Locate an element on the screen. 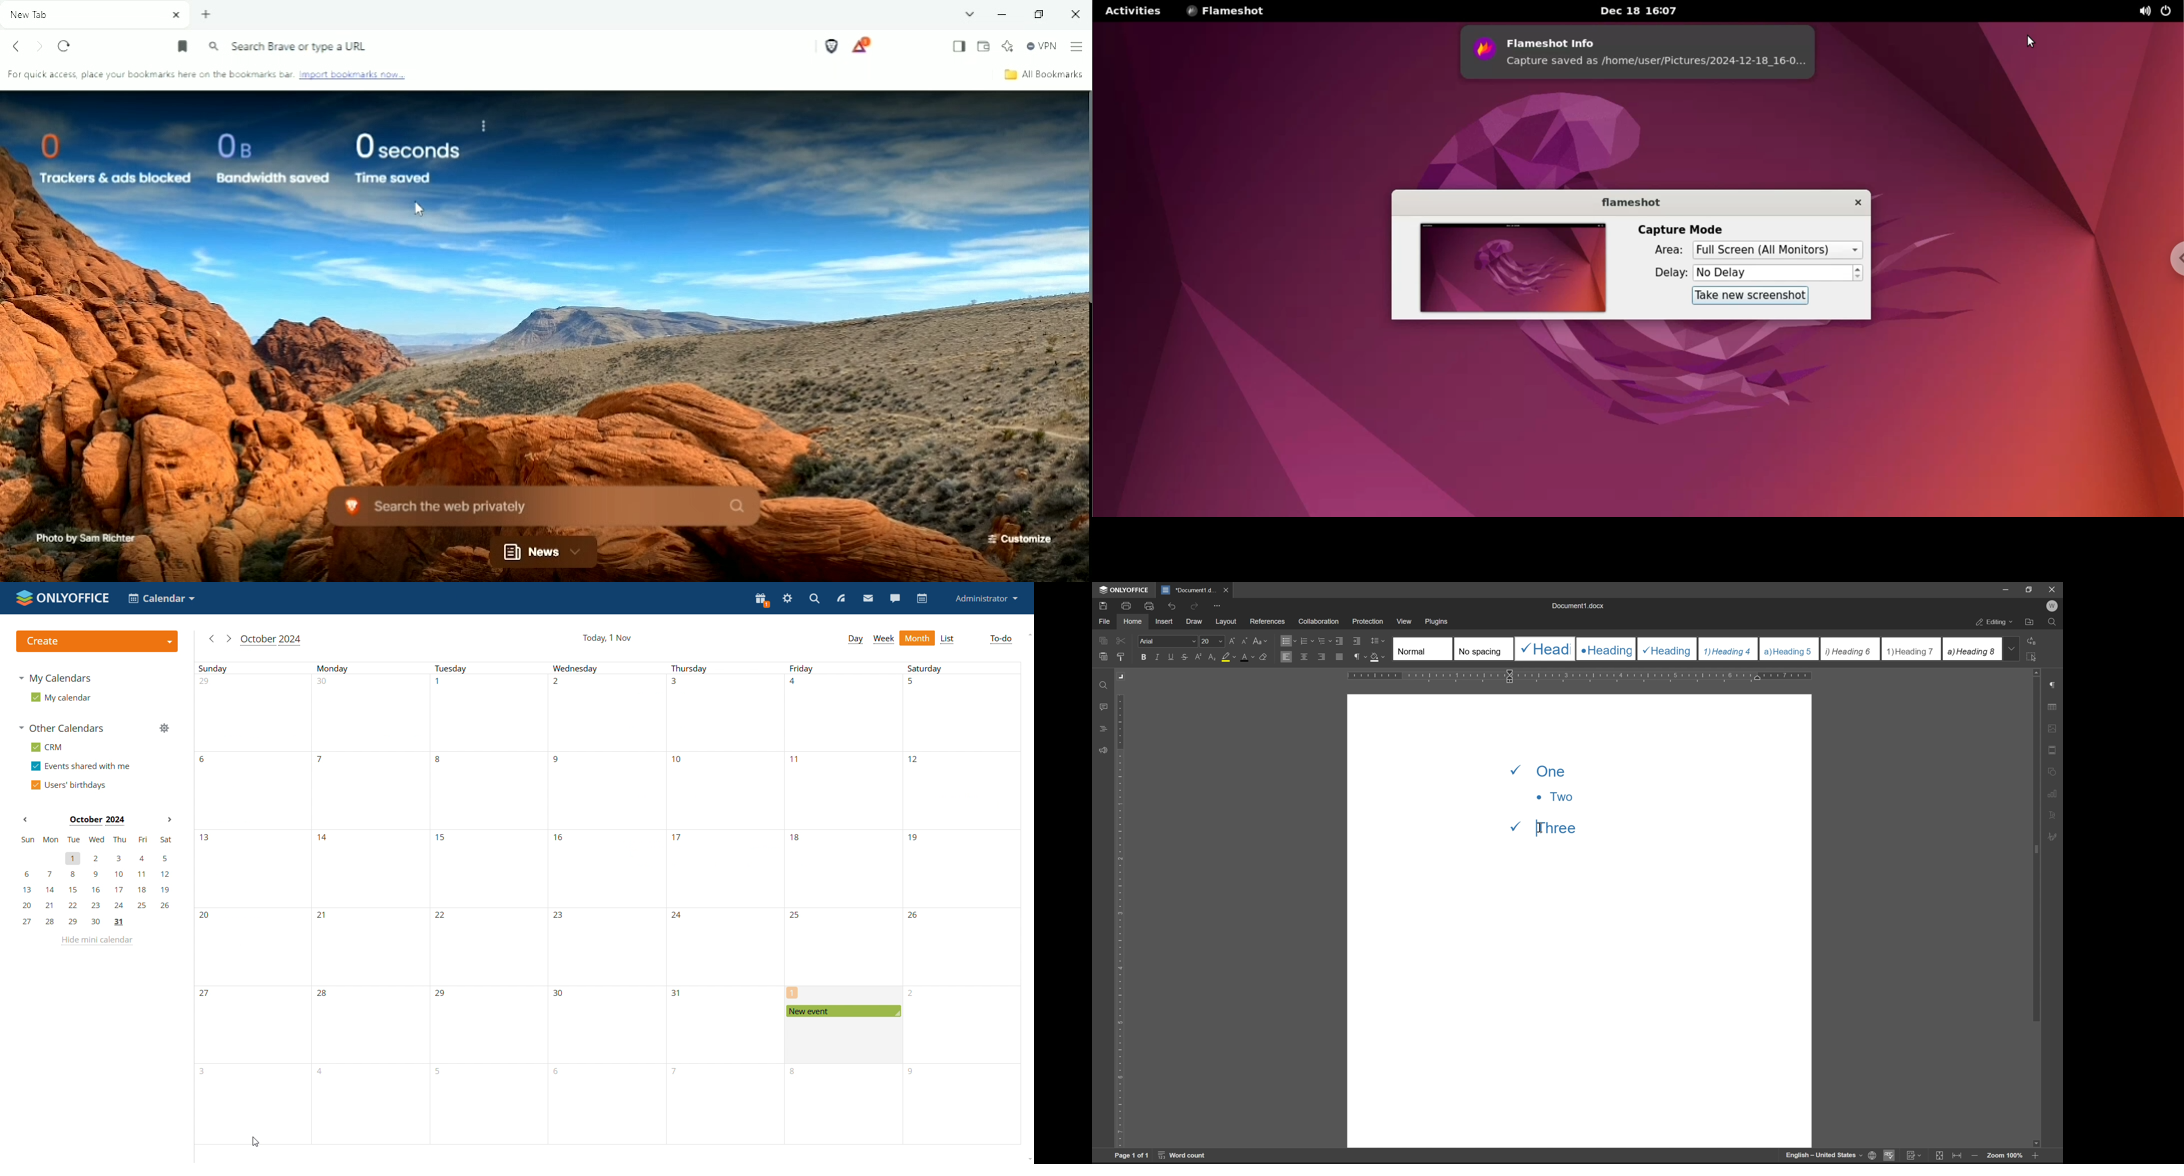 The height and width of the screenshot is (1176, 2184). comments is located at coordinates (1105, 707).